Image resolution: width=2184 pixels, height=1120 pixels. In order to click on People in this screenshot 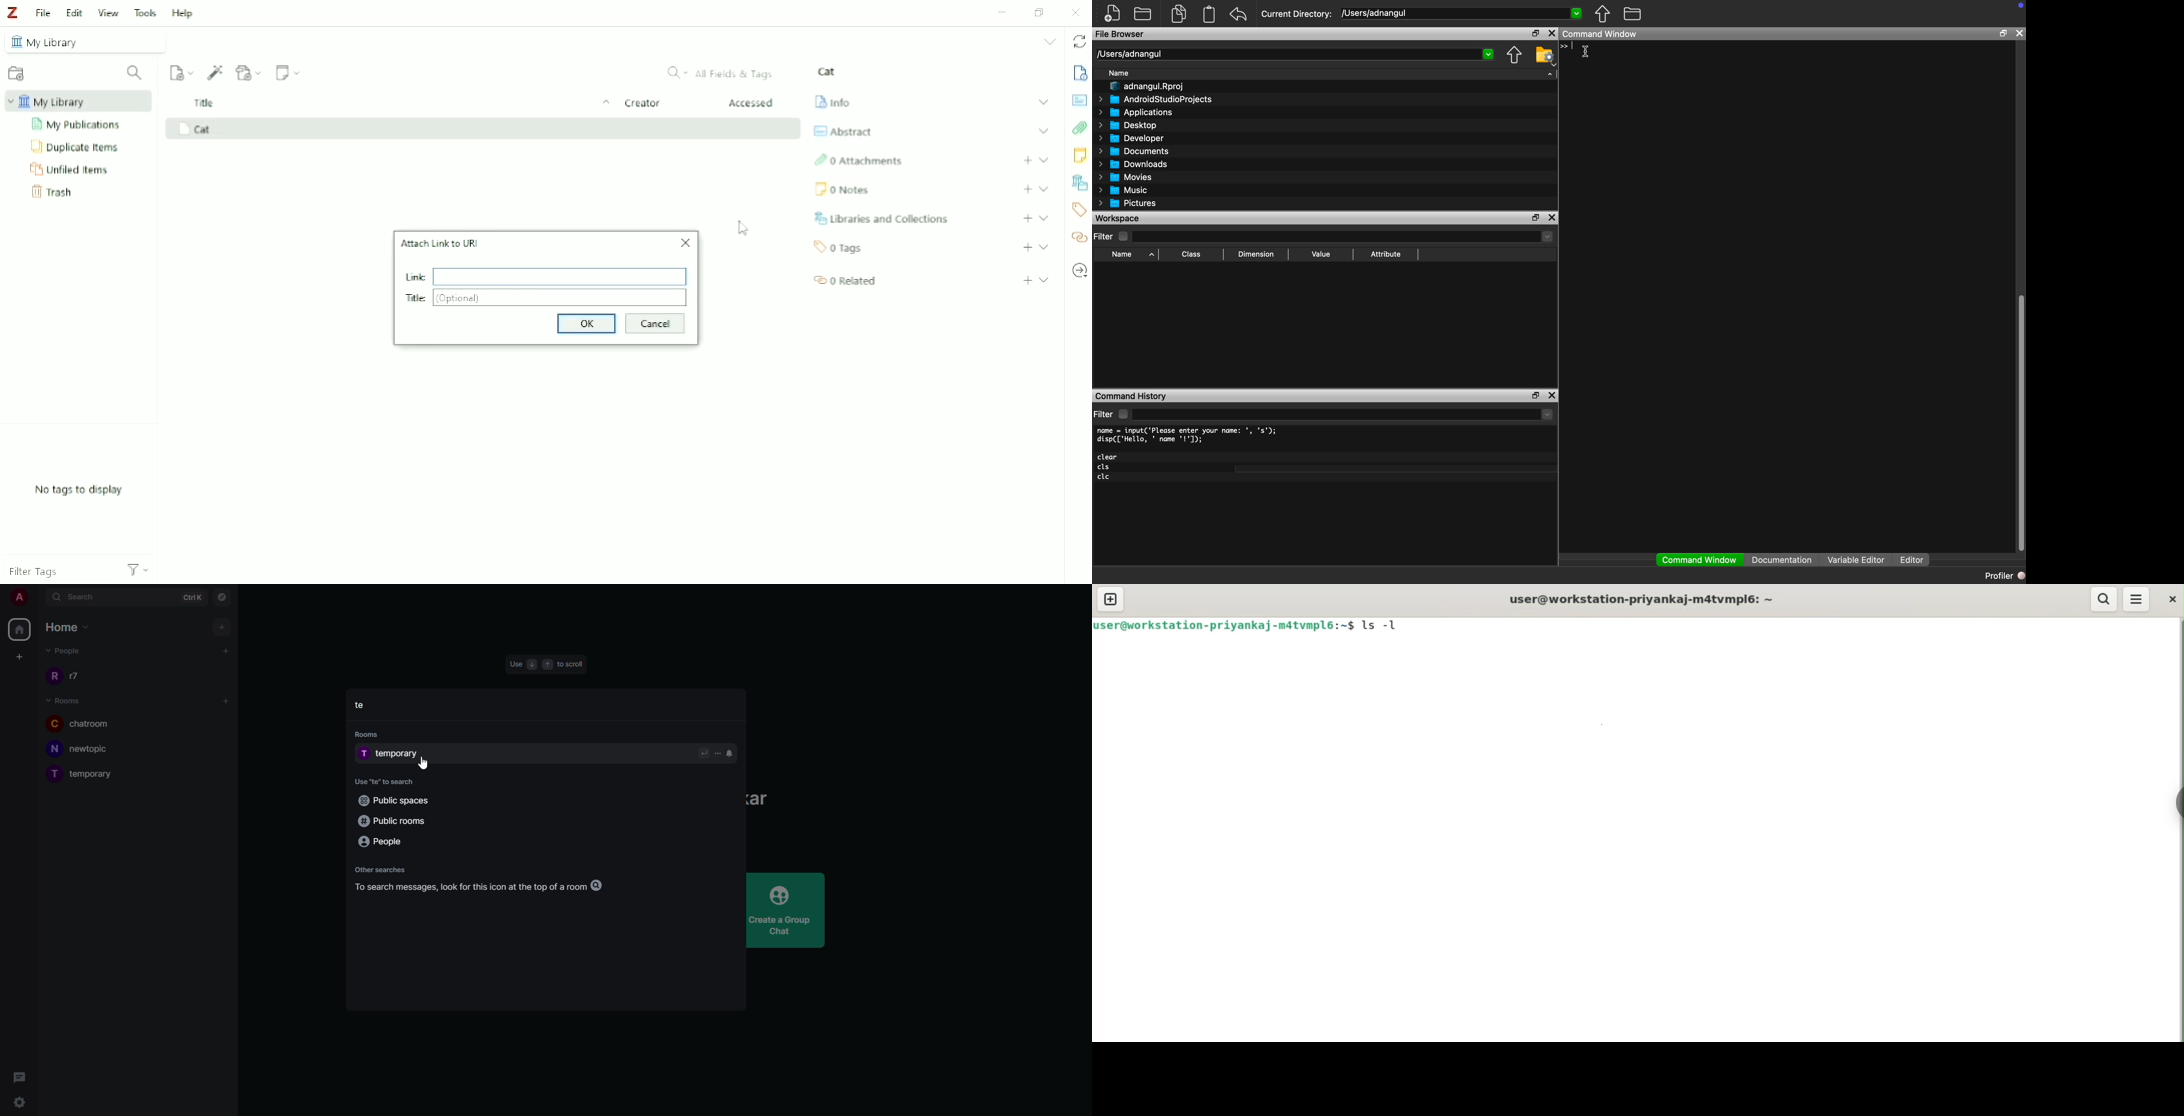, I will do `click(382, 843)`.